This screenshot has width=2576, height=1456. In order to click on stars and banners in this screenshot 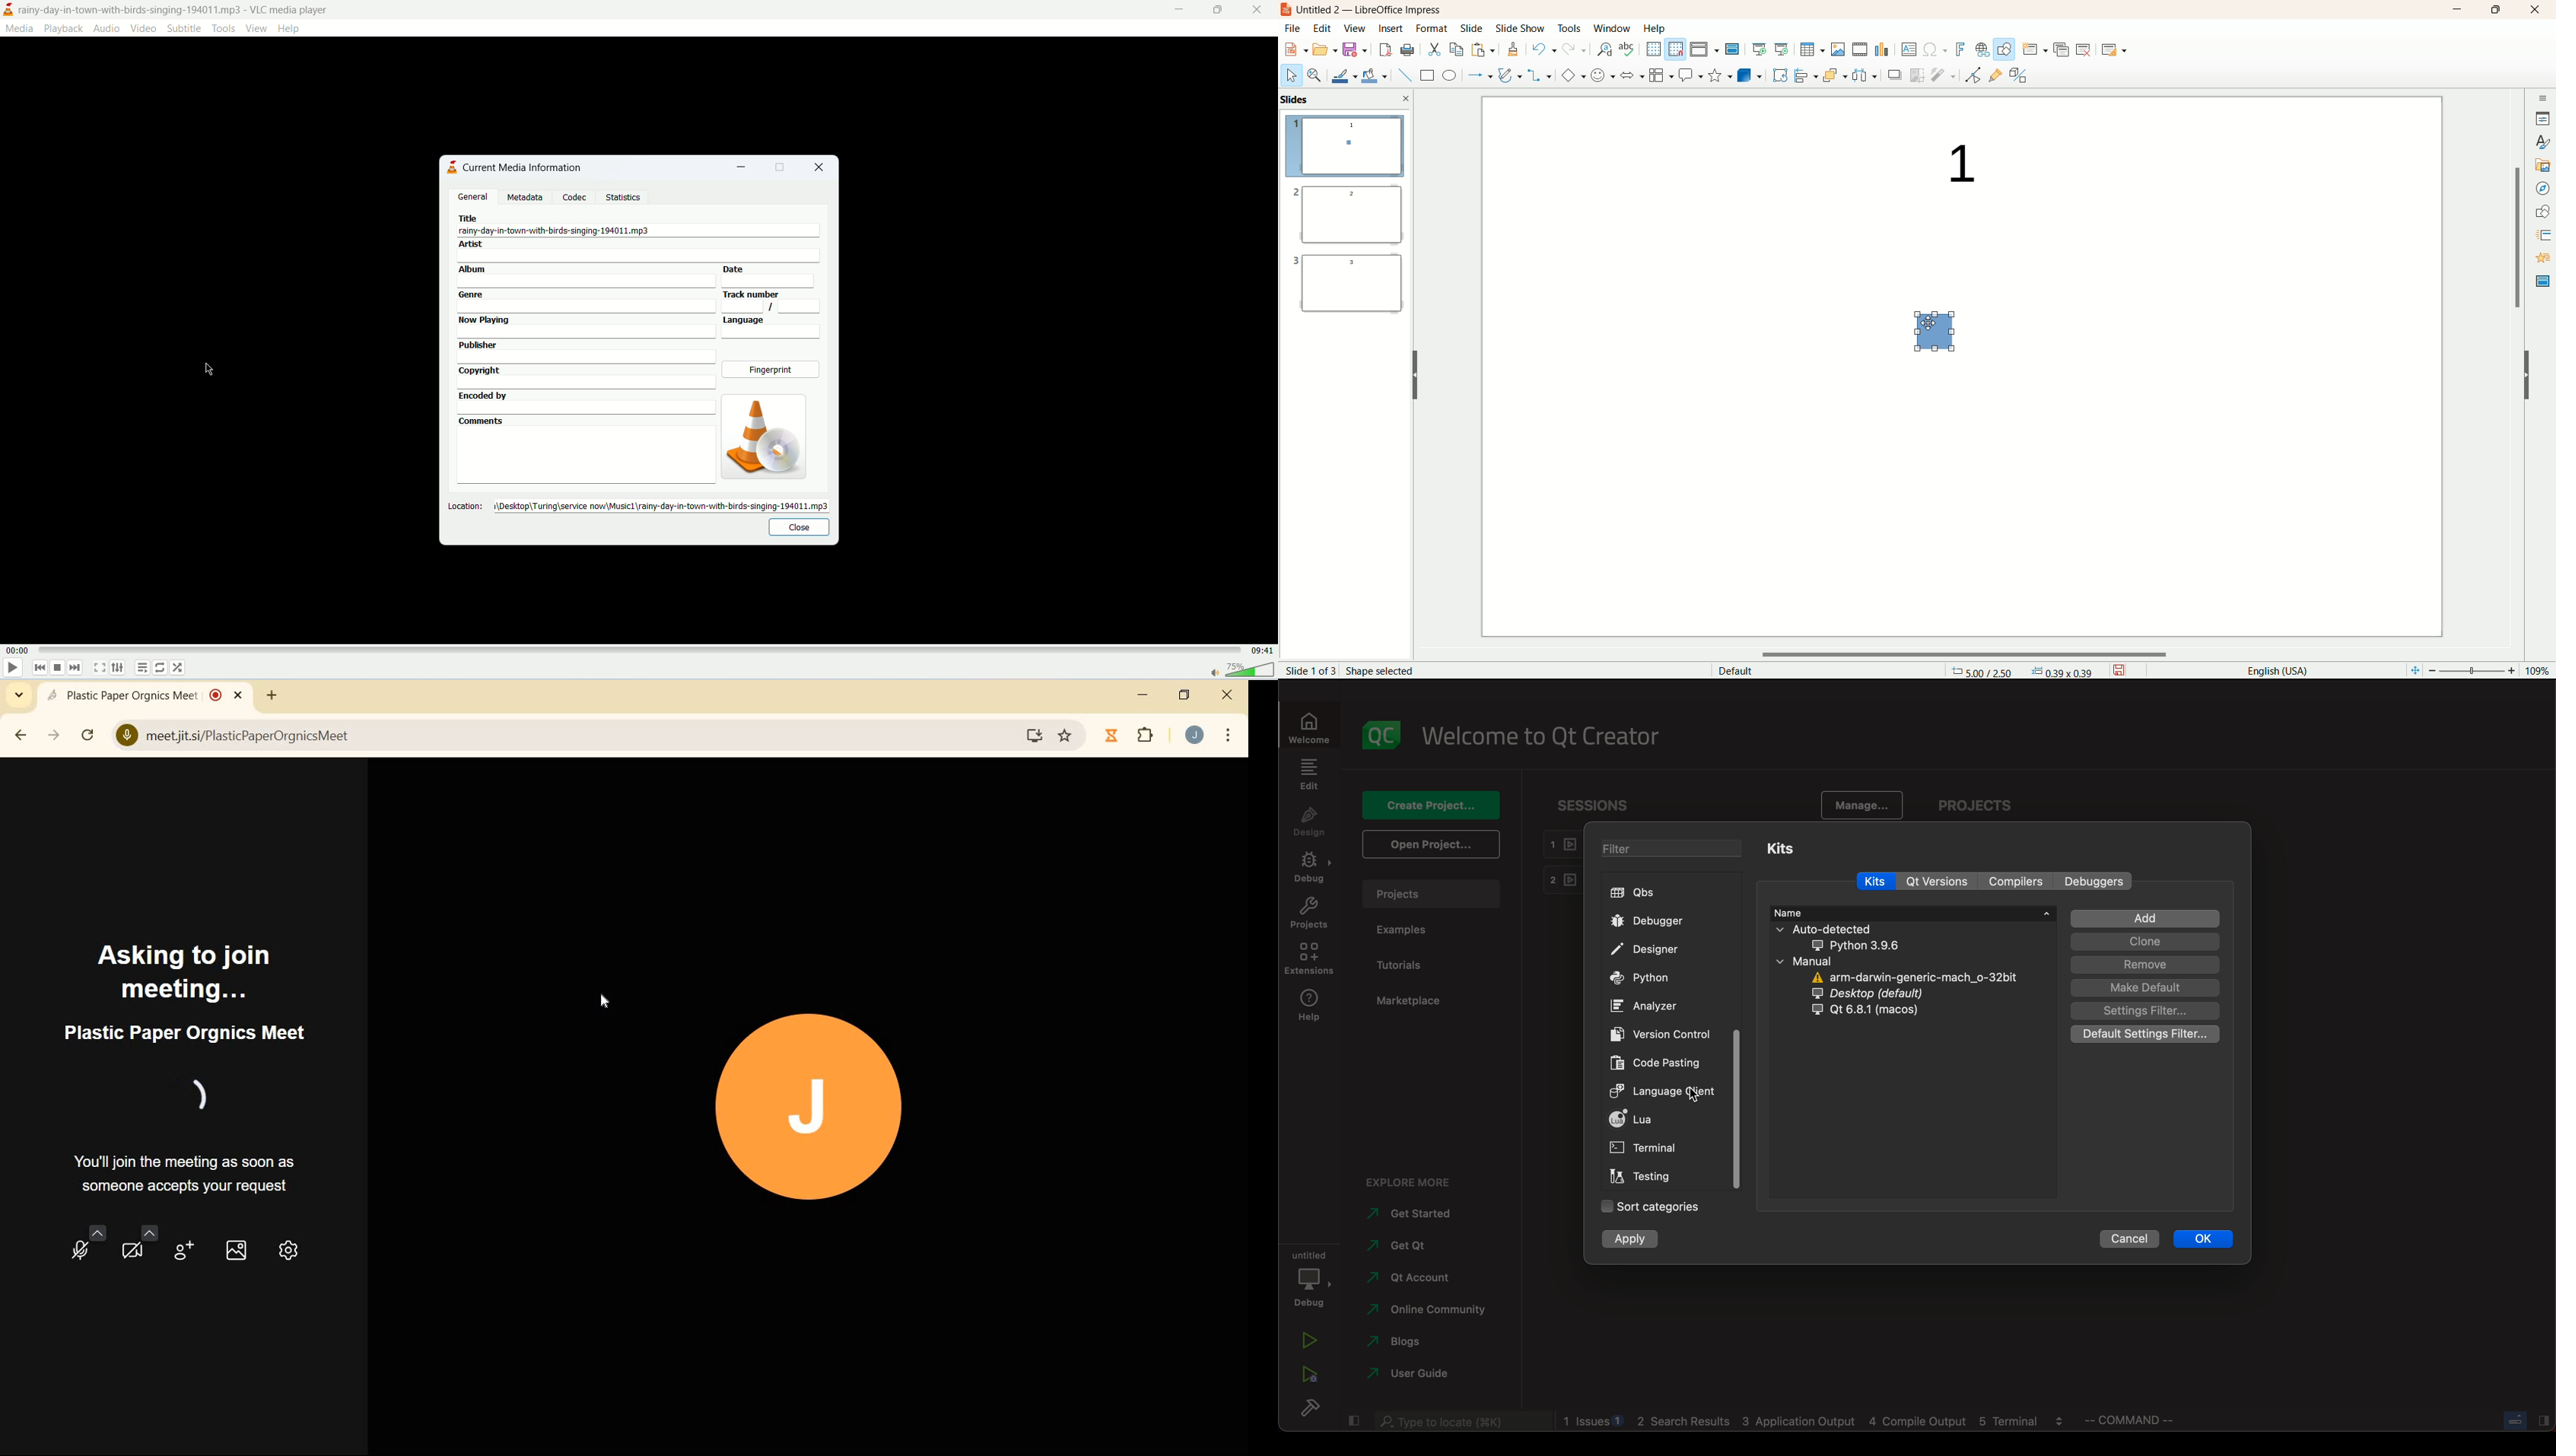, I will do `click(1718, 75)`.